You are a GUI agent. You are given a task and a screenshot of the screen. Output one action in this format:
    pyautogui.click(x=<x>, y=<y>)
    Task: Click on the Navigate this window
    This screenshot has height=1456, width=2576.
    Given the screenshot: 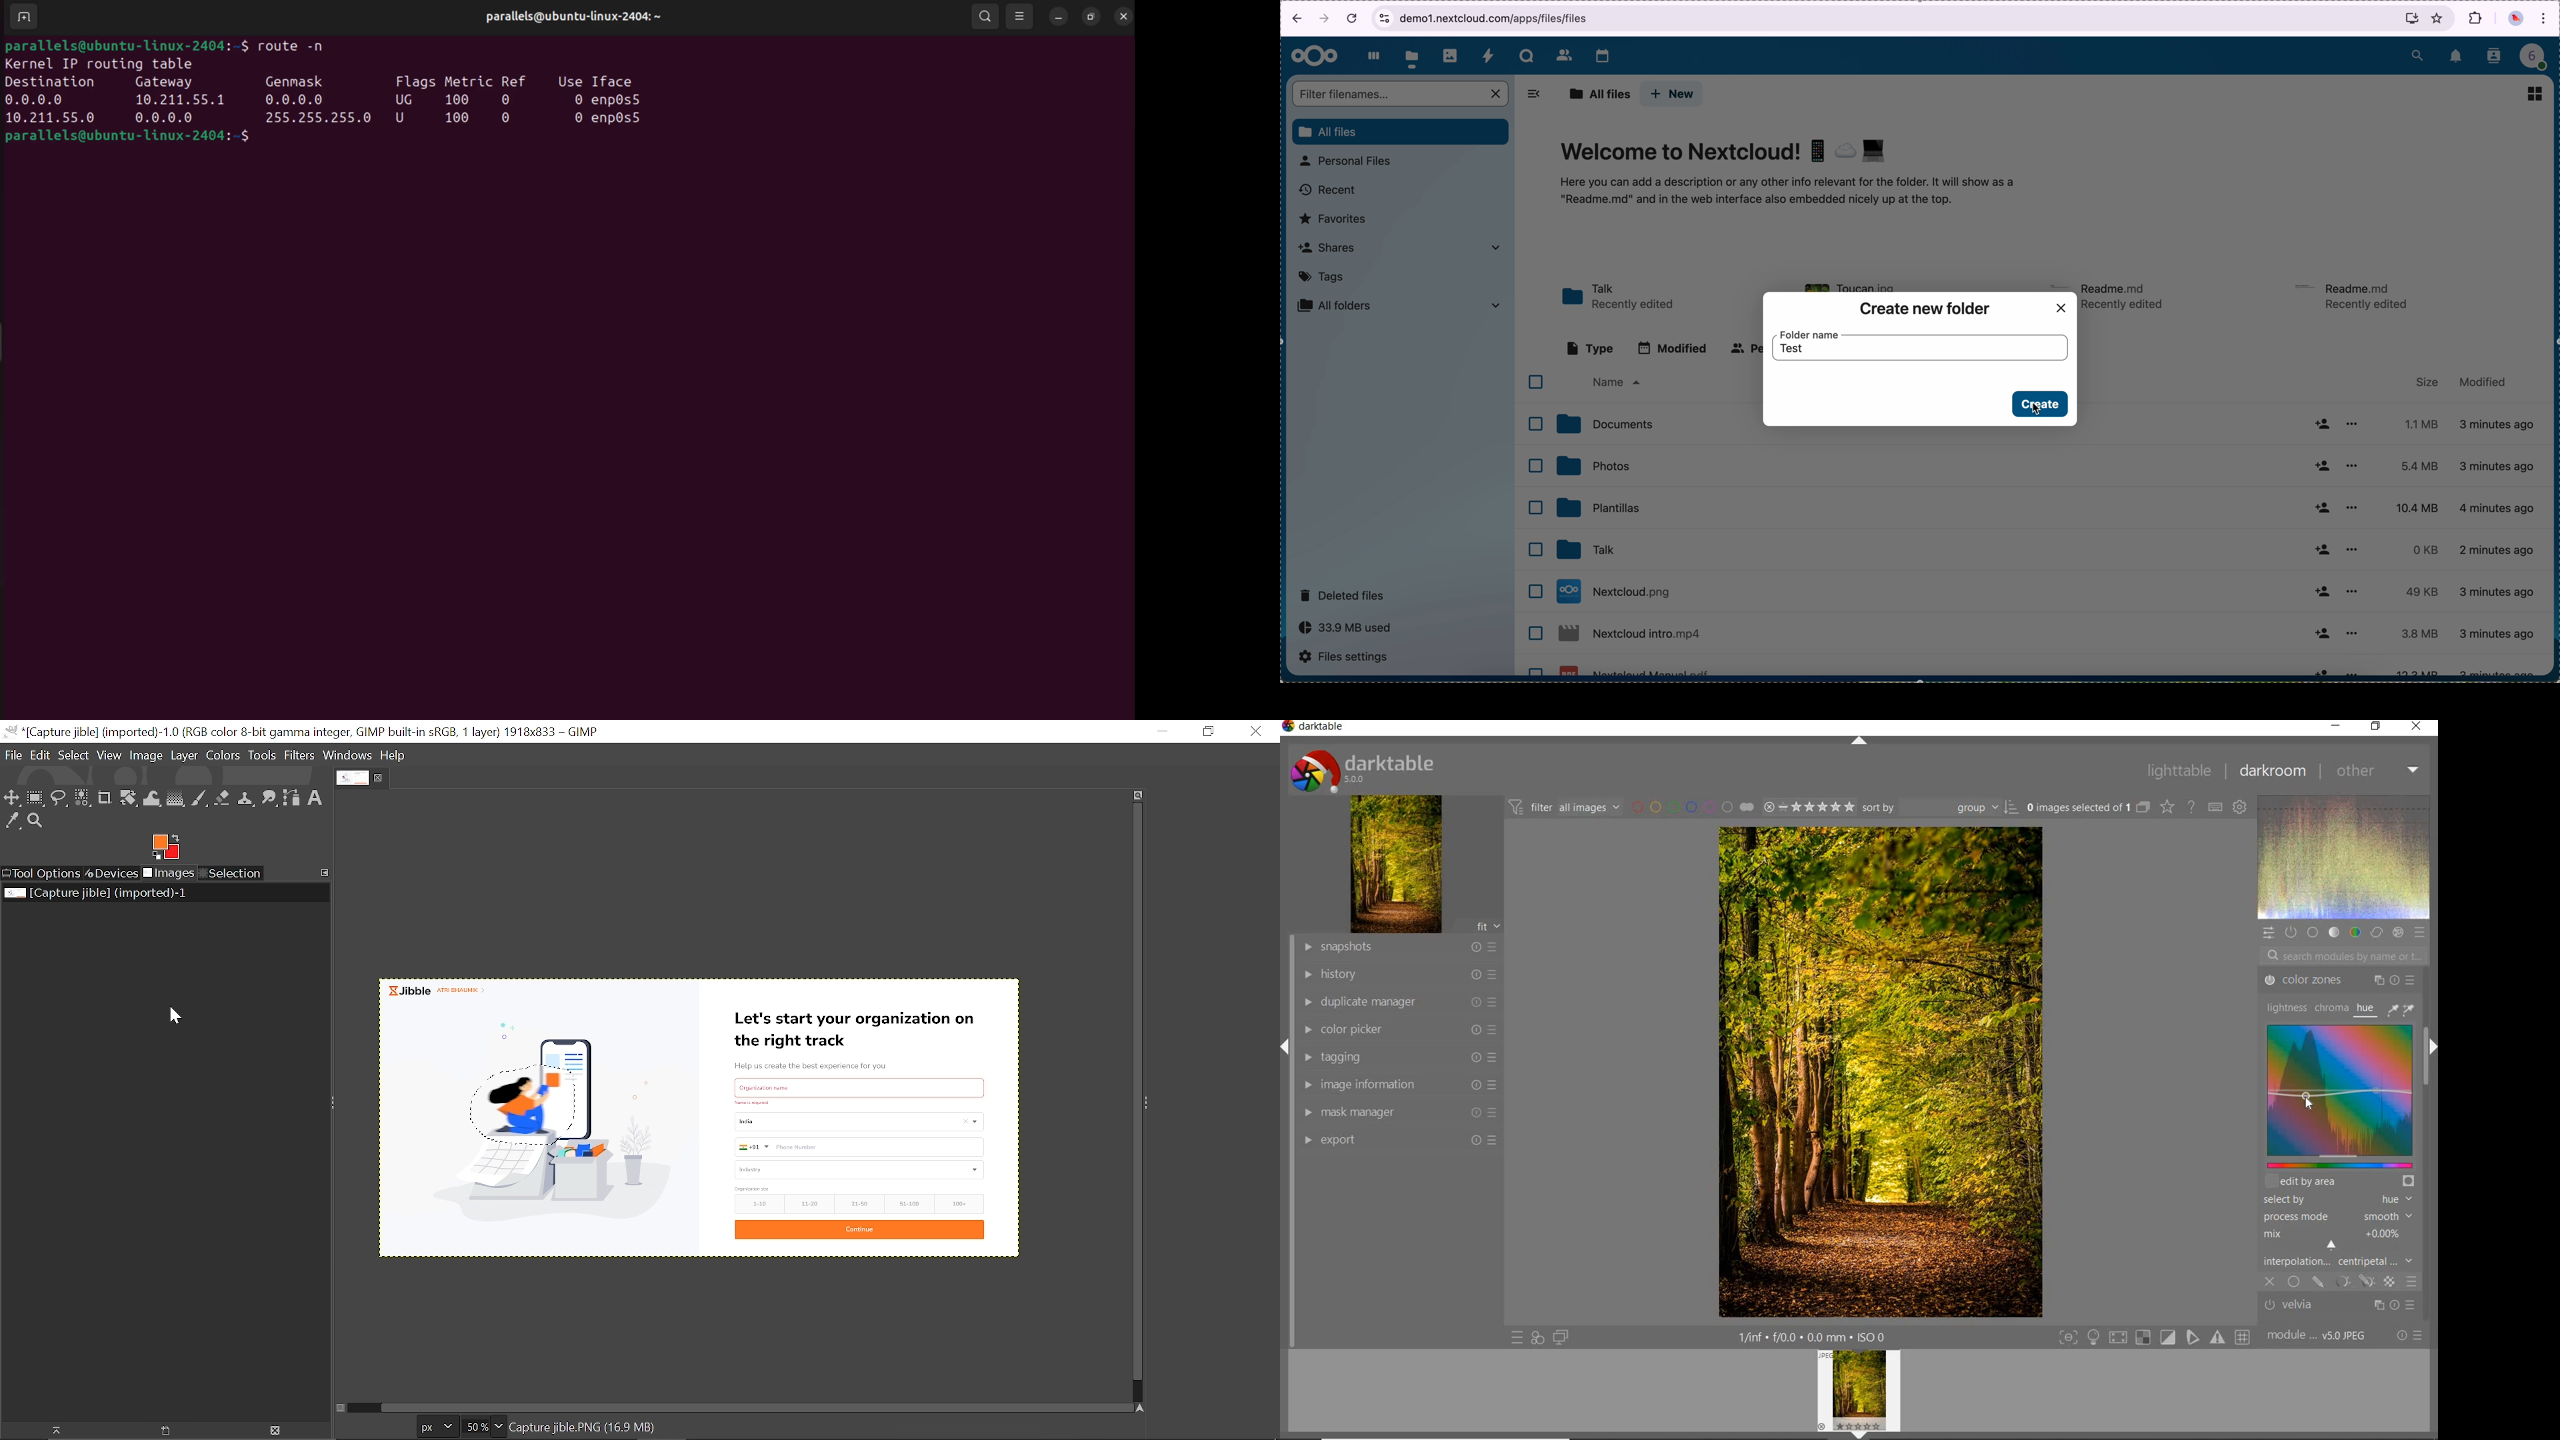 What is the action you would take?
    pyautogui.click(x=1144, y=1409)
    